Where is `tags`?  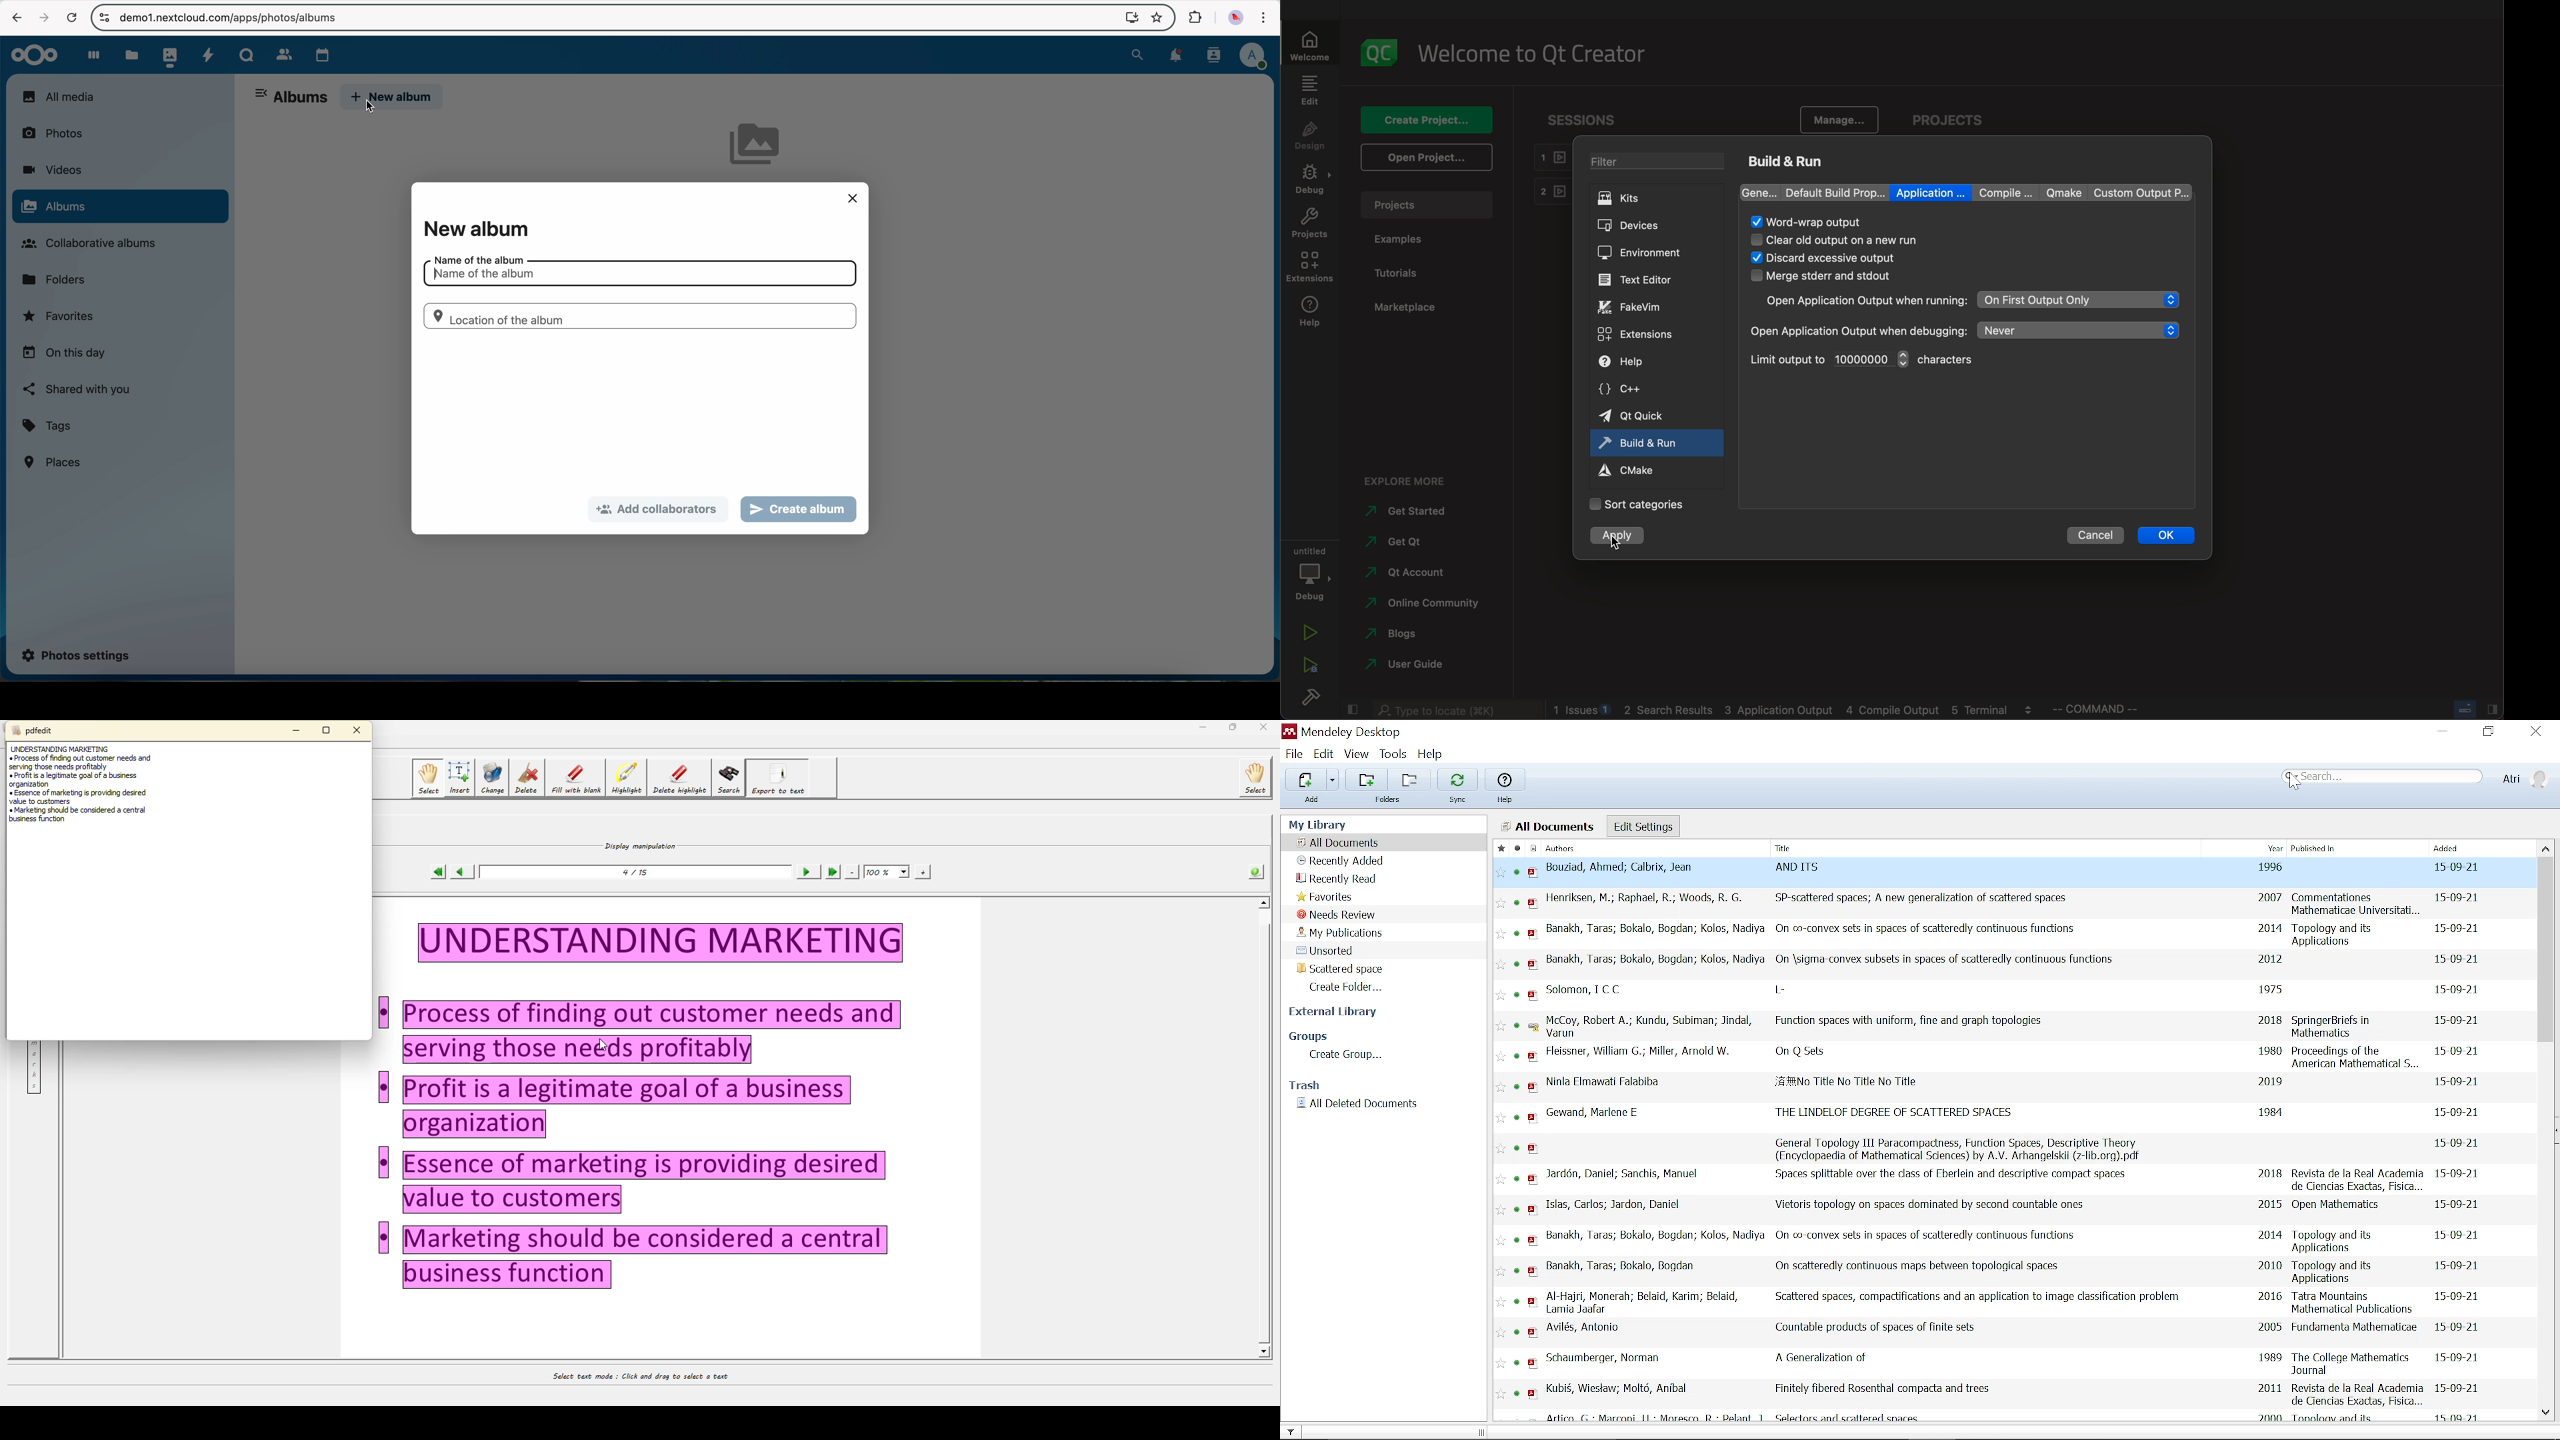
tags is located at coordinates (47, 427).